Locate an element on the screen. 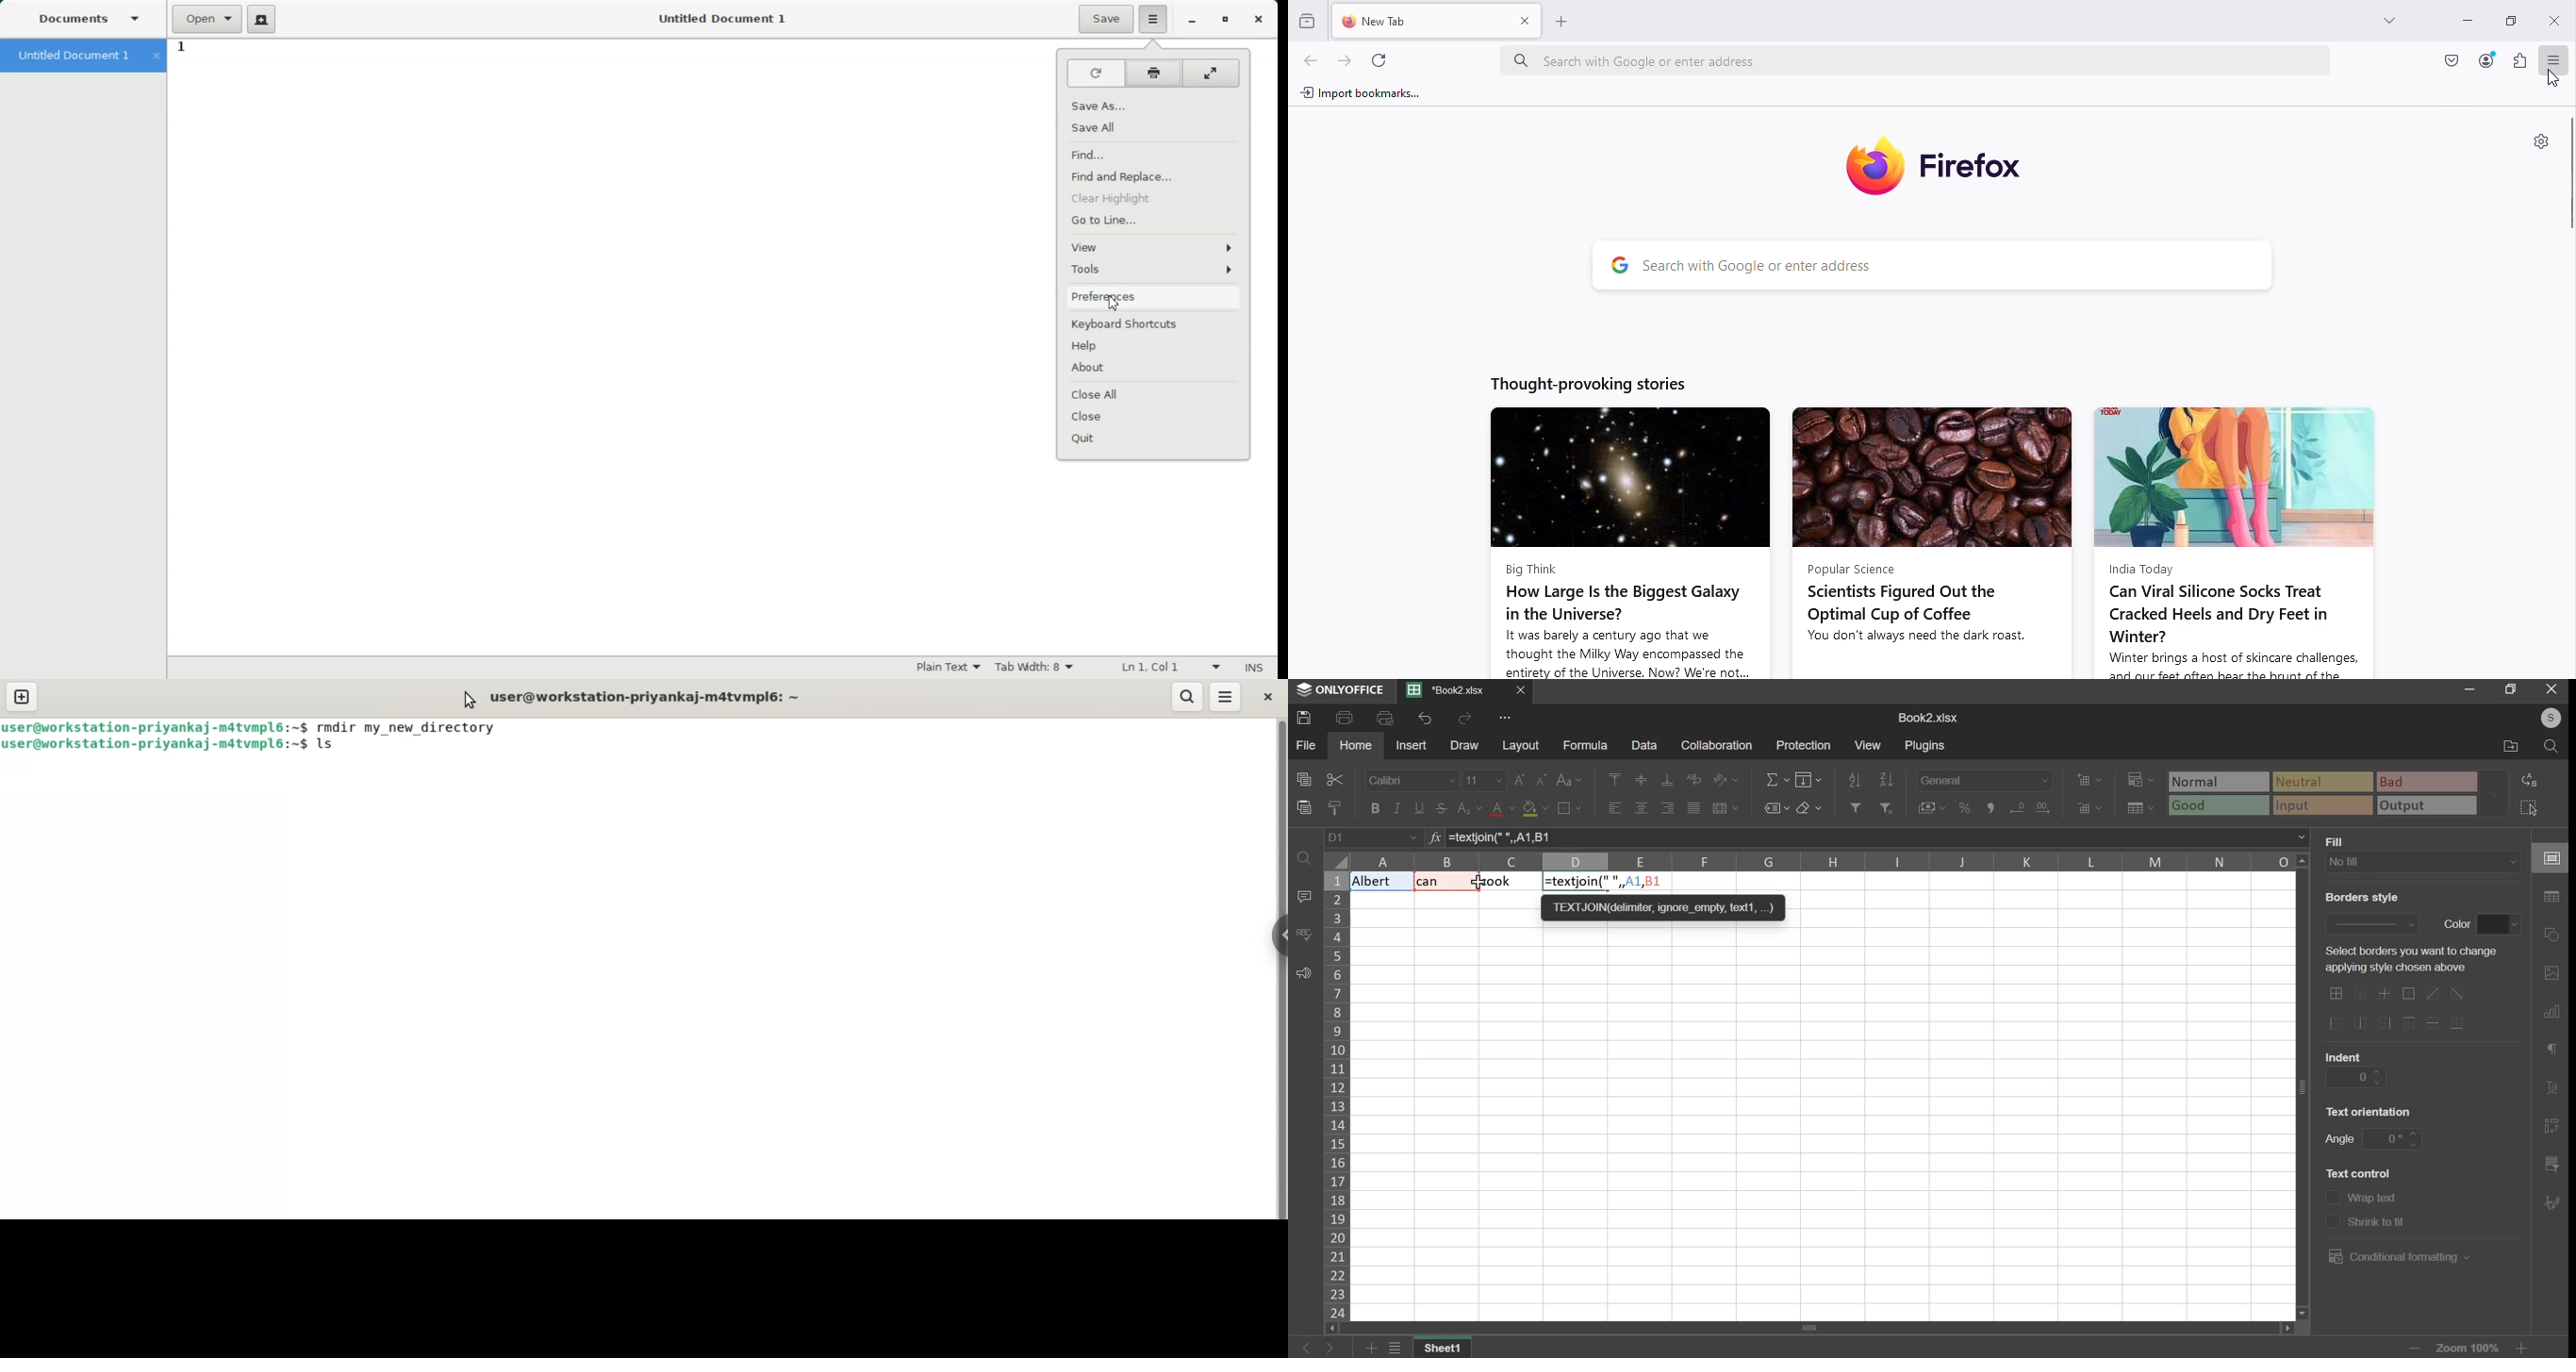 The image size is (2576, 1372). Extensions is located at coordinates (2518, 61).